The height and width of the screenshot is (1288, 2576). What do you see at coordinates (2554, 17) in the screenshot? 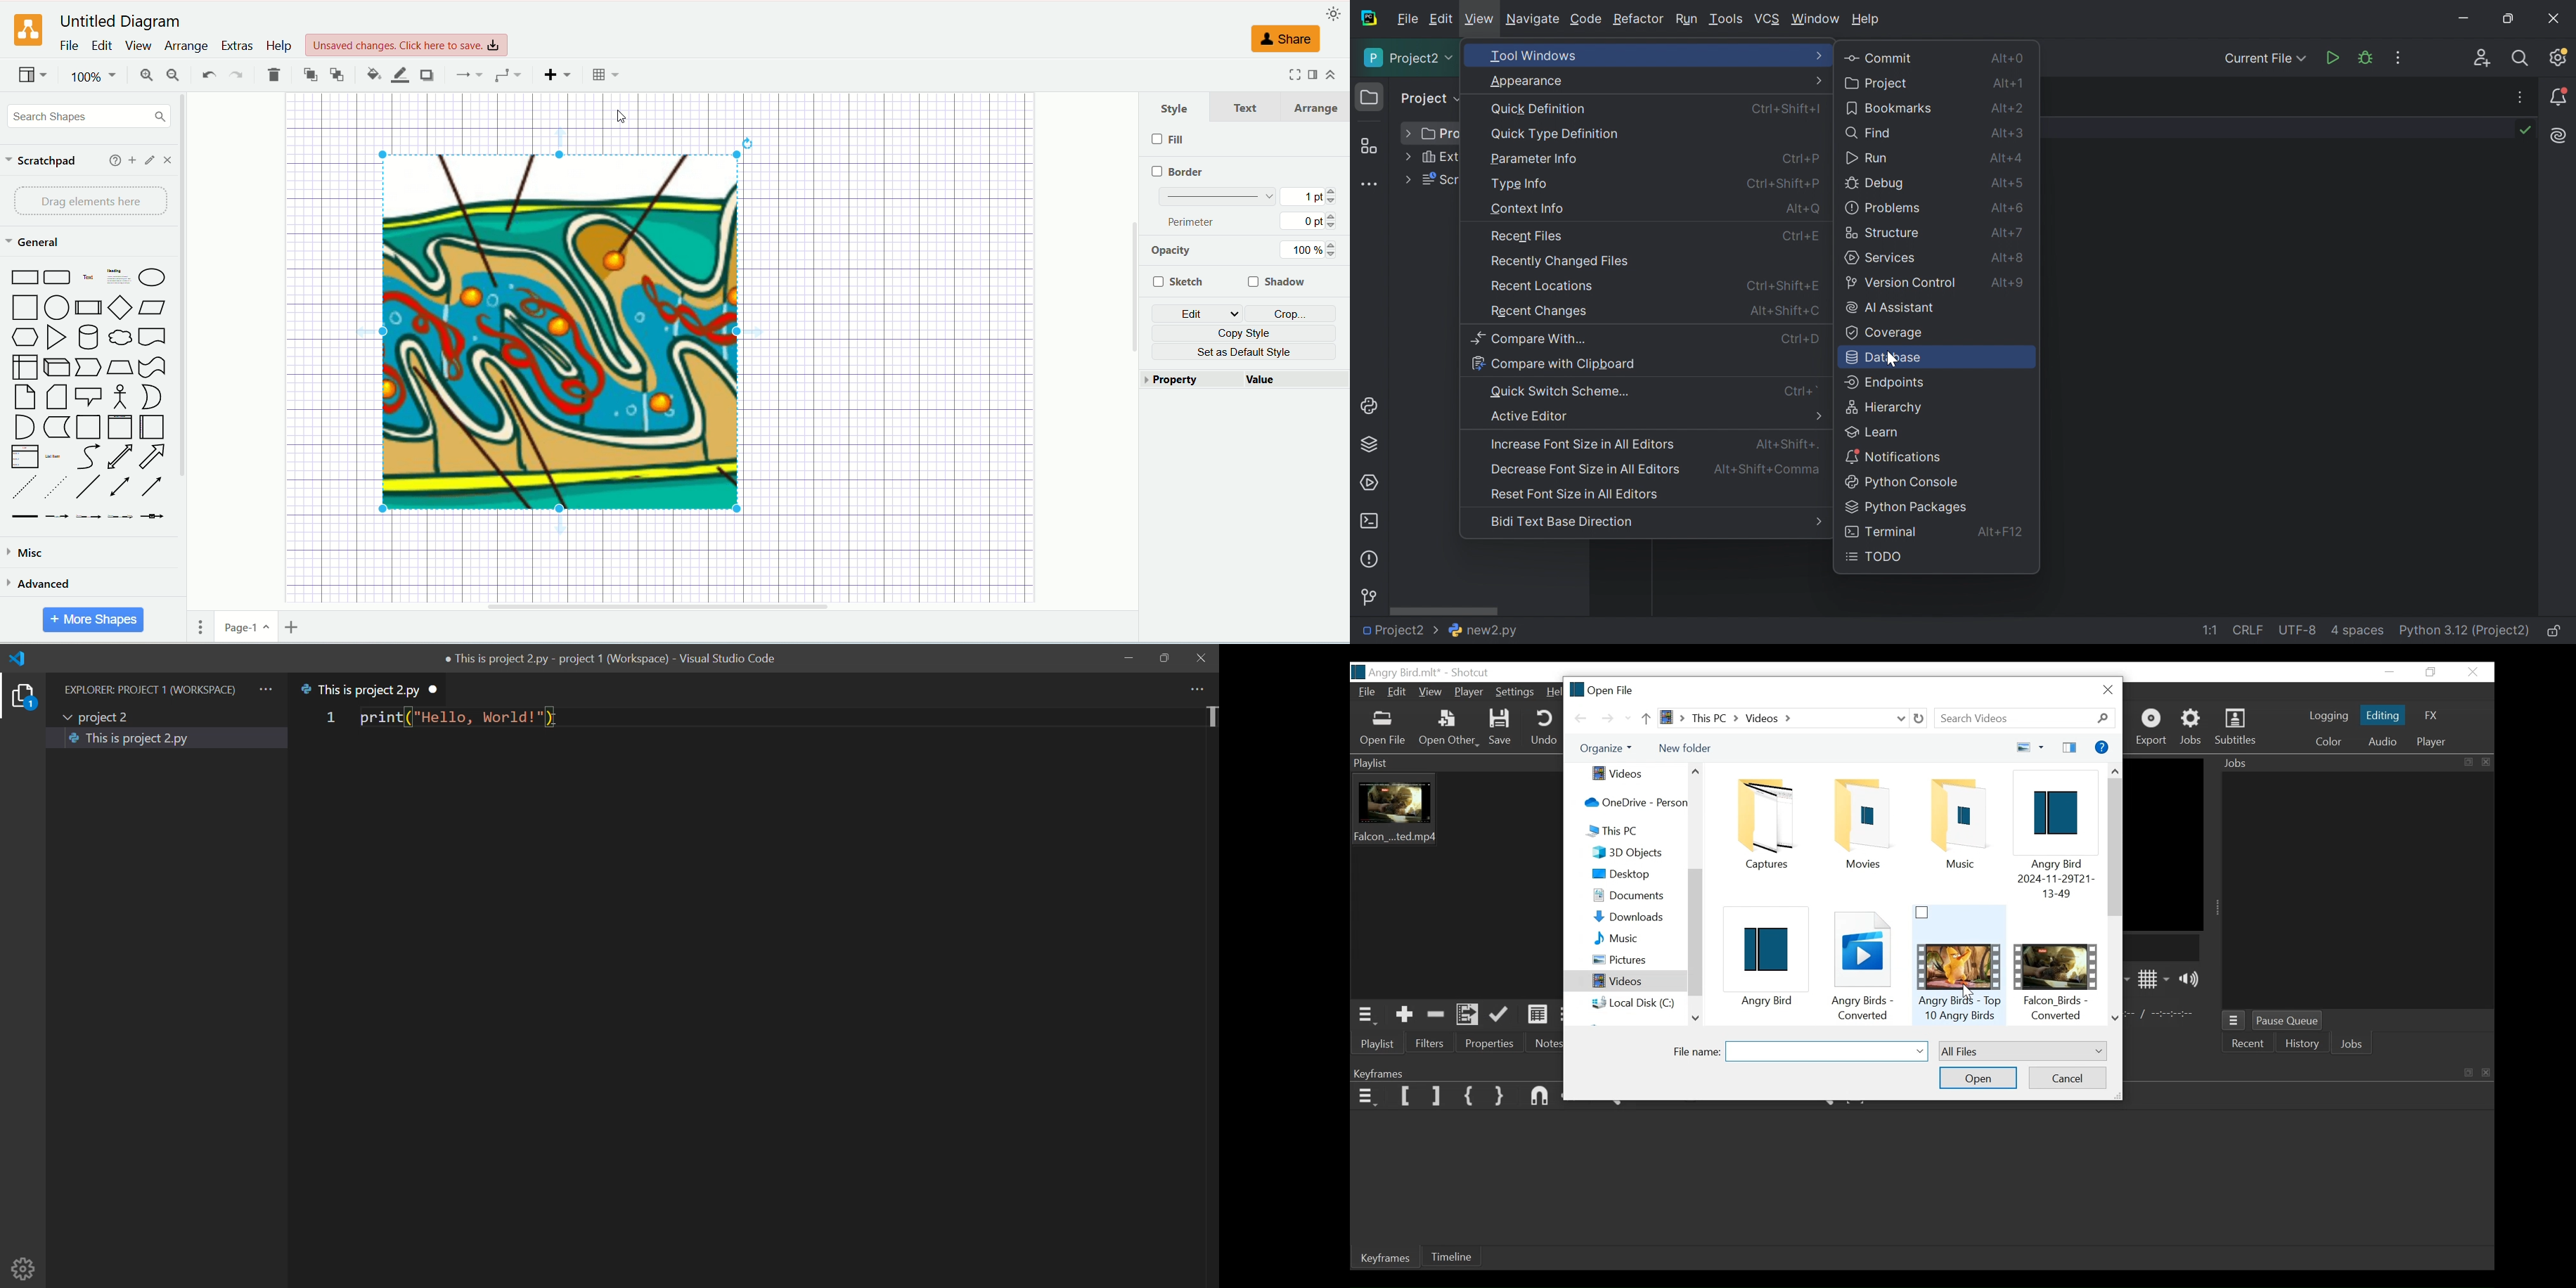
I see `Close` at bounding box center [2554, 17].